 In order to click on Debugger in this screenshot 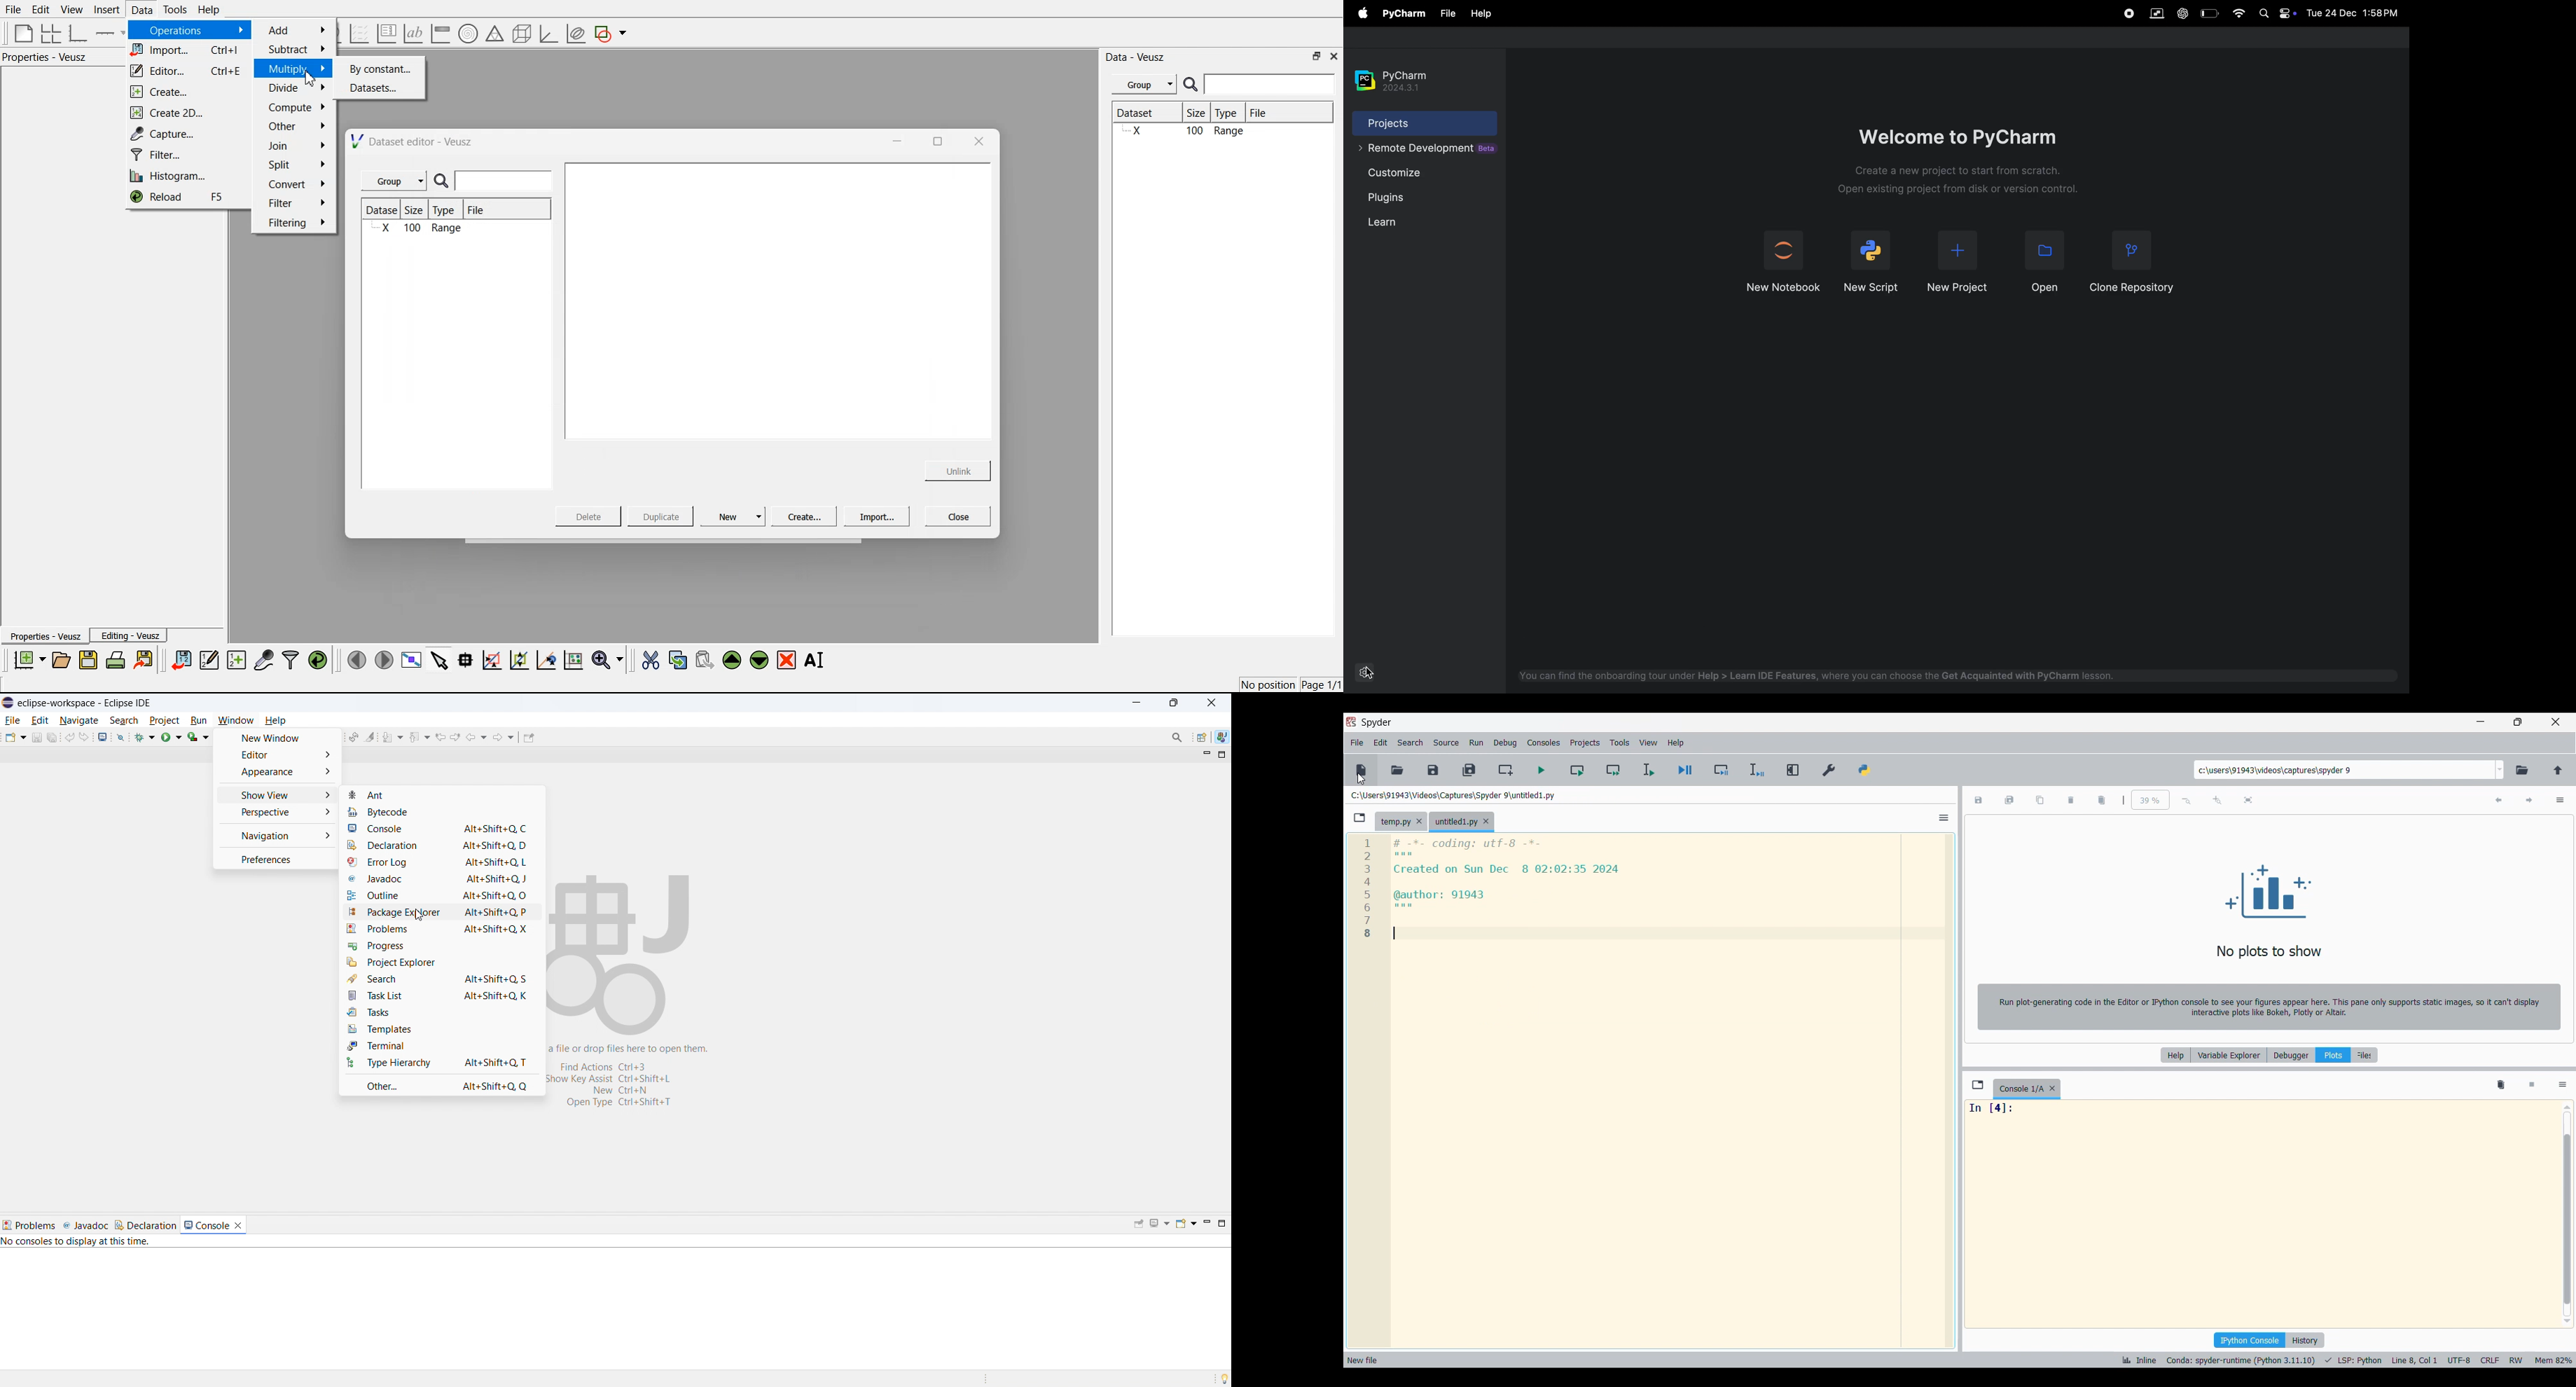, I will do `click(2292, 1055)`.